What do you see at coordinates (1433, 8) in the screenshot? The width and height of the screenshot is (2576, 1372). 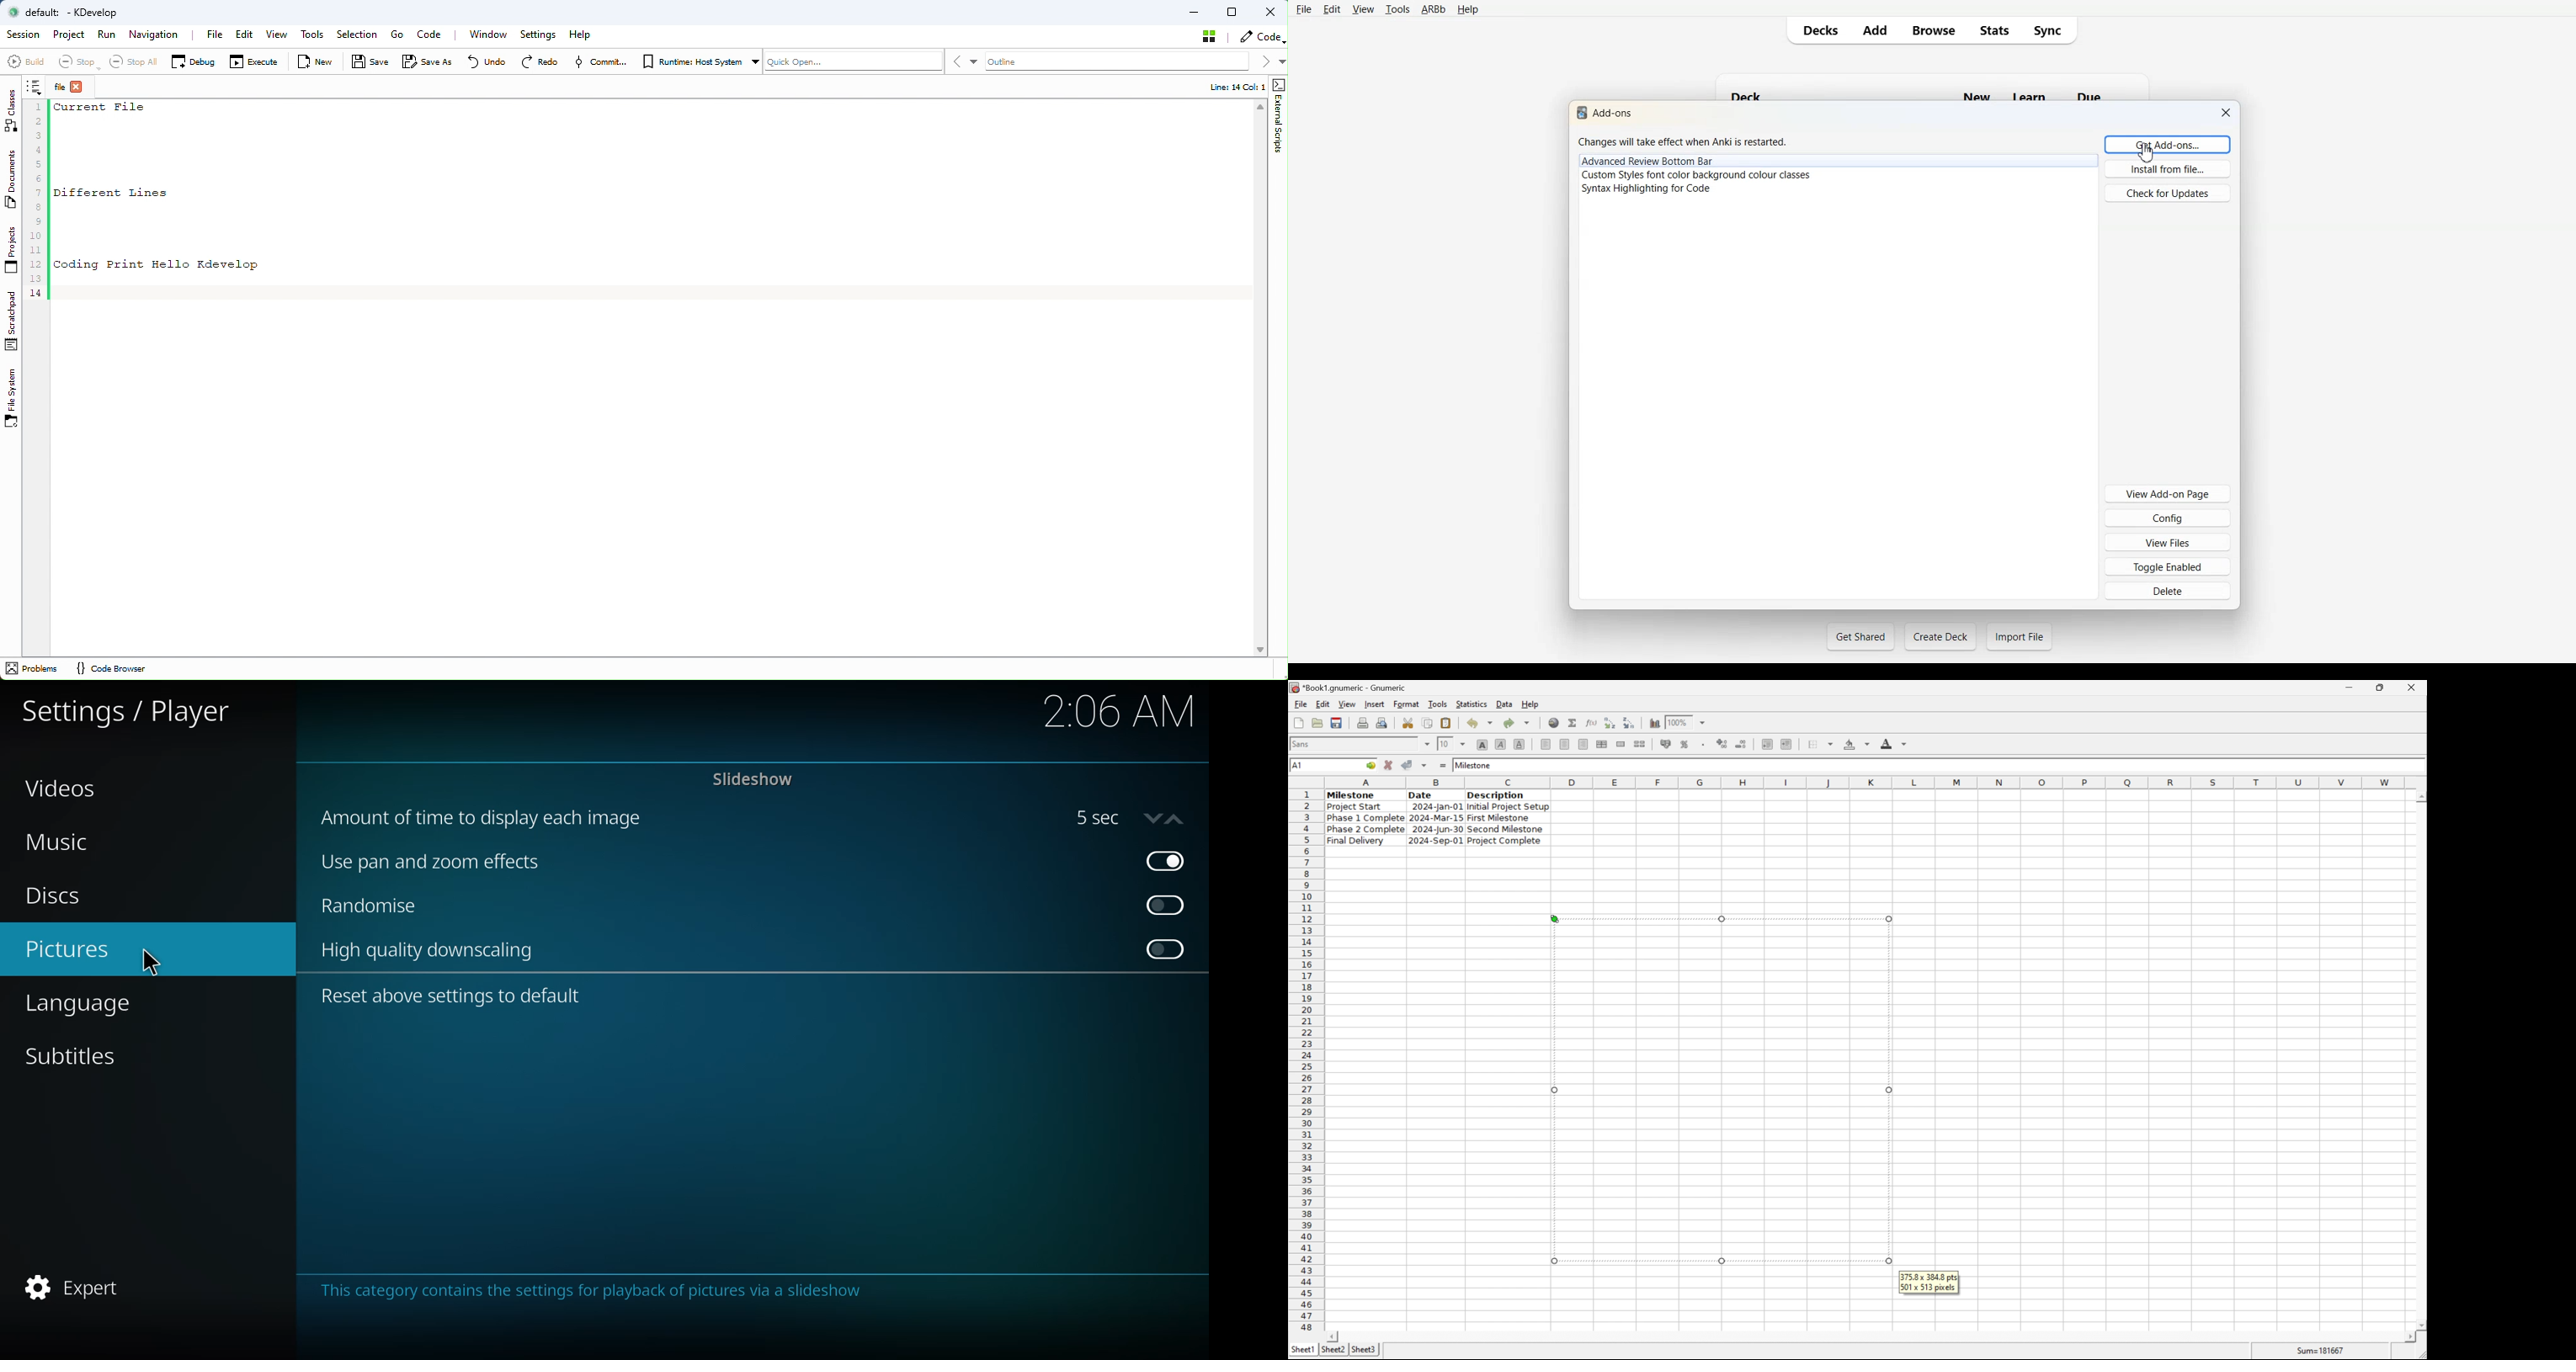 I see `ARBb` at bounding box center [1433, 8].